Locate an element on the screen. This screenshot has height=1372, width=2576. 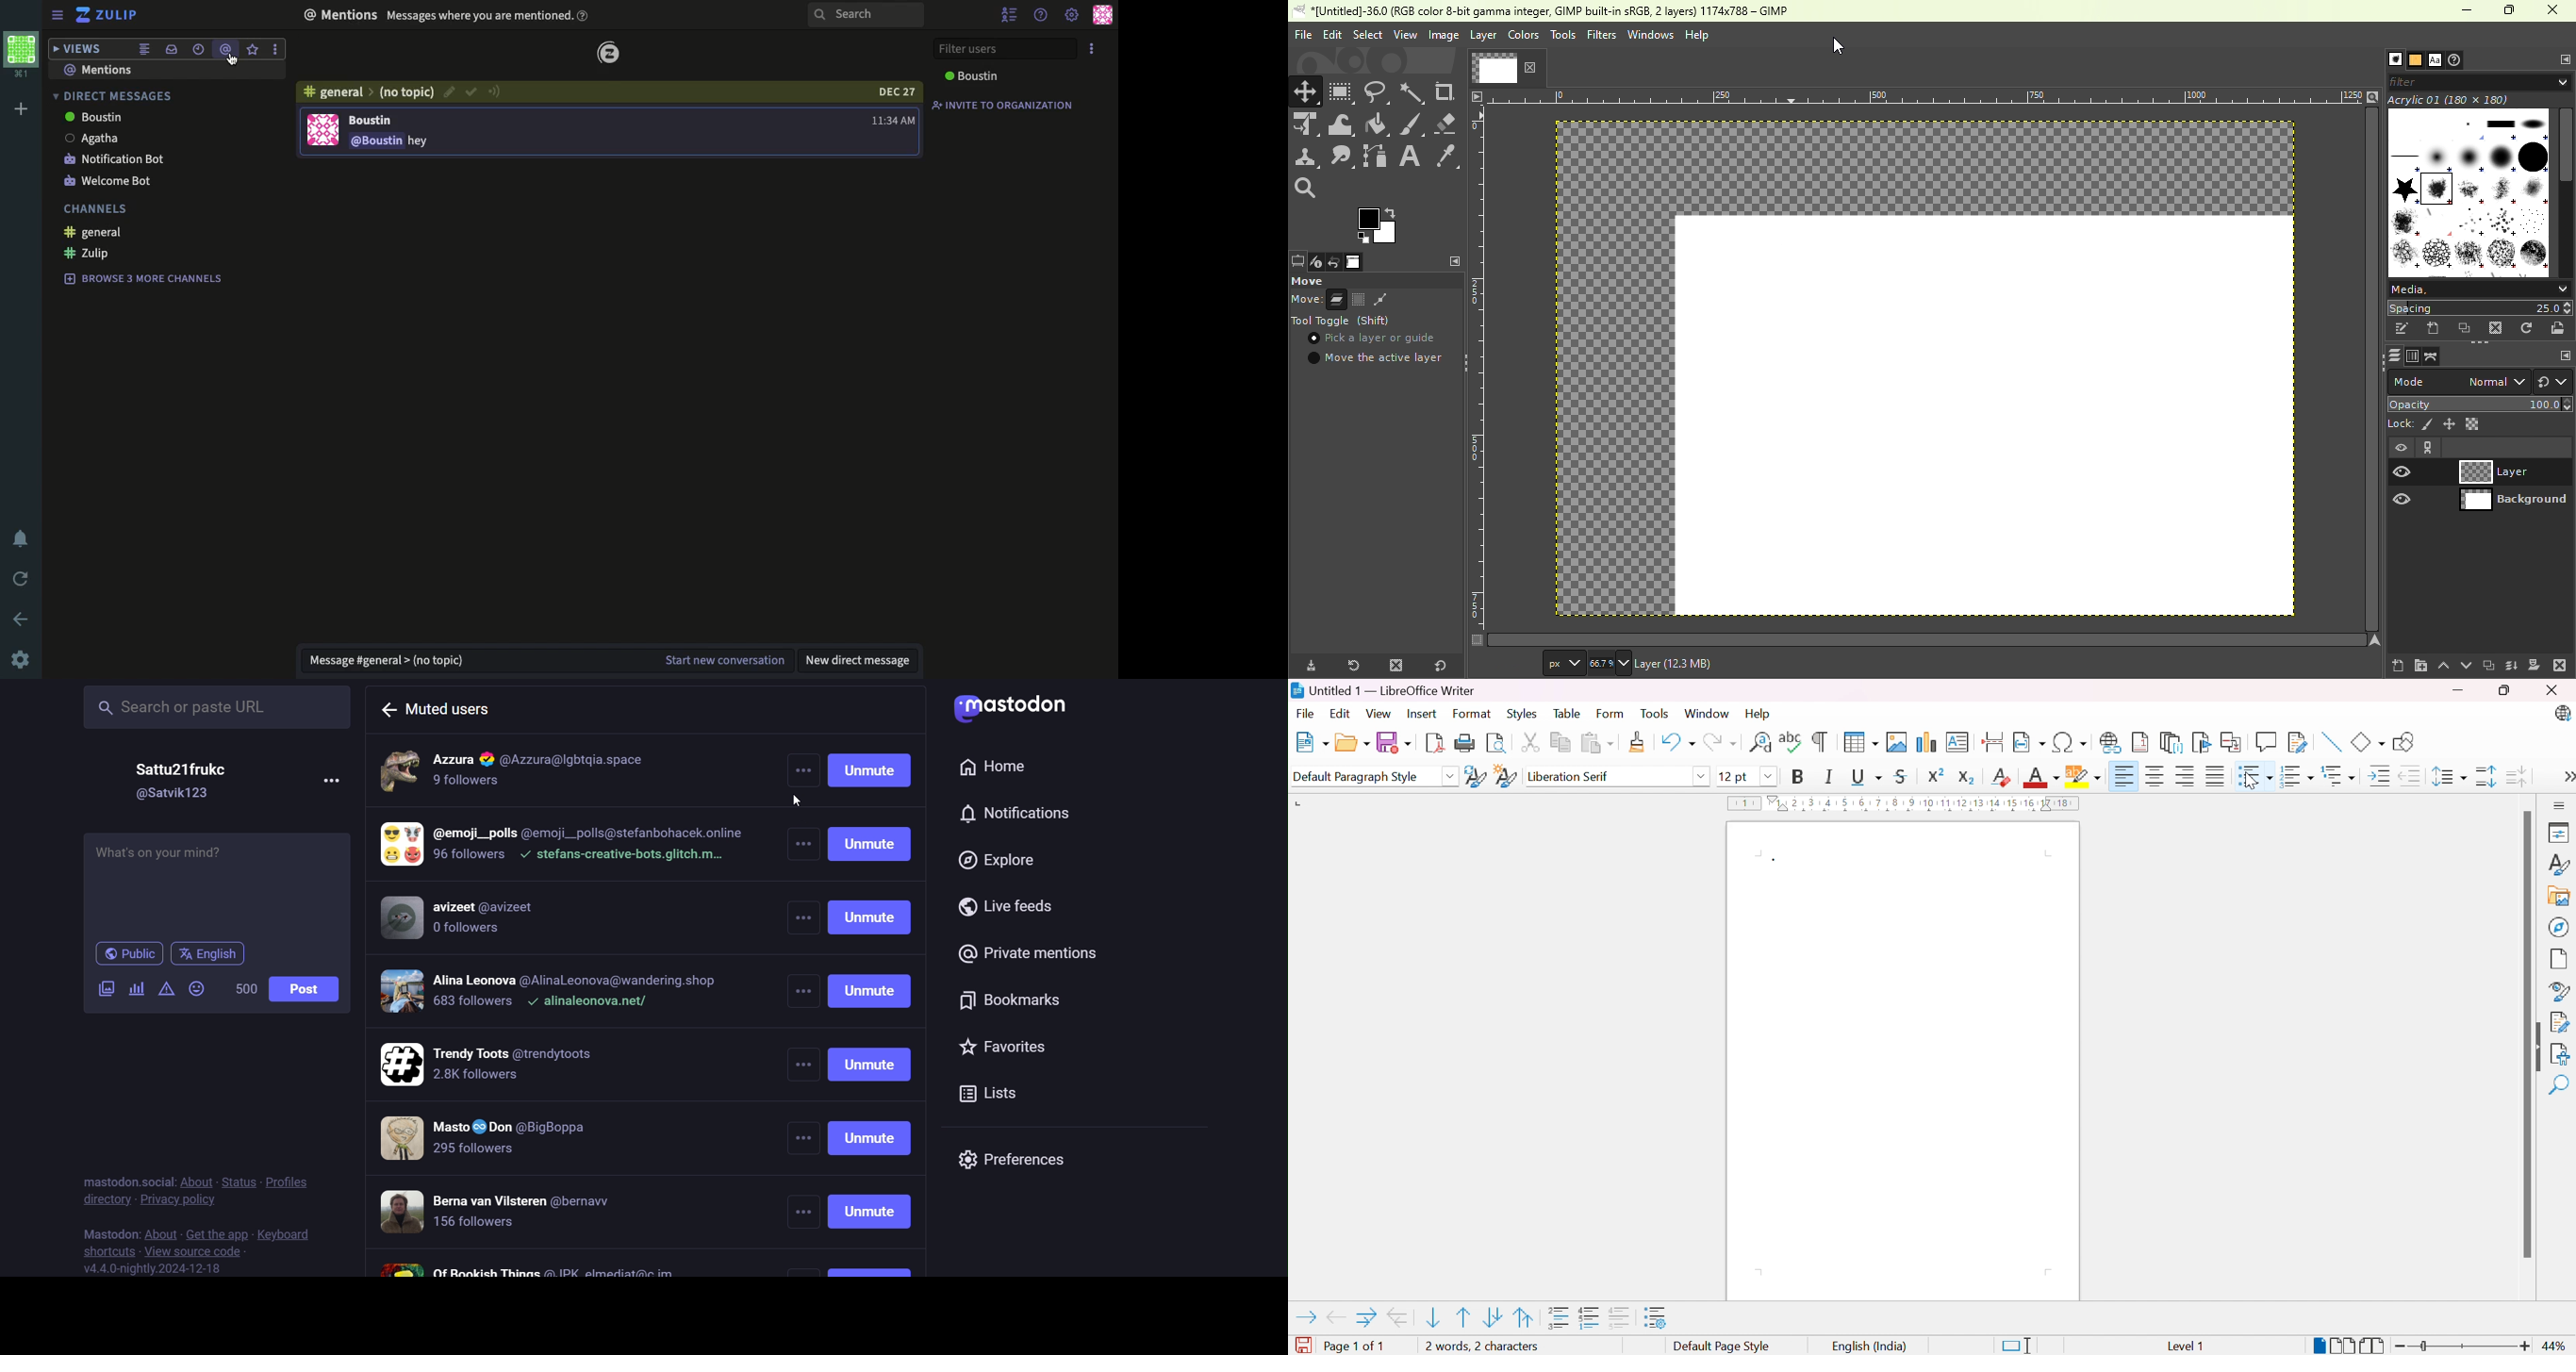
Fonts is located at coordinates (2435, 58).